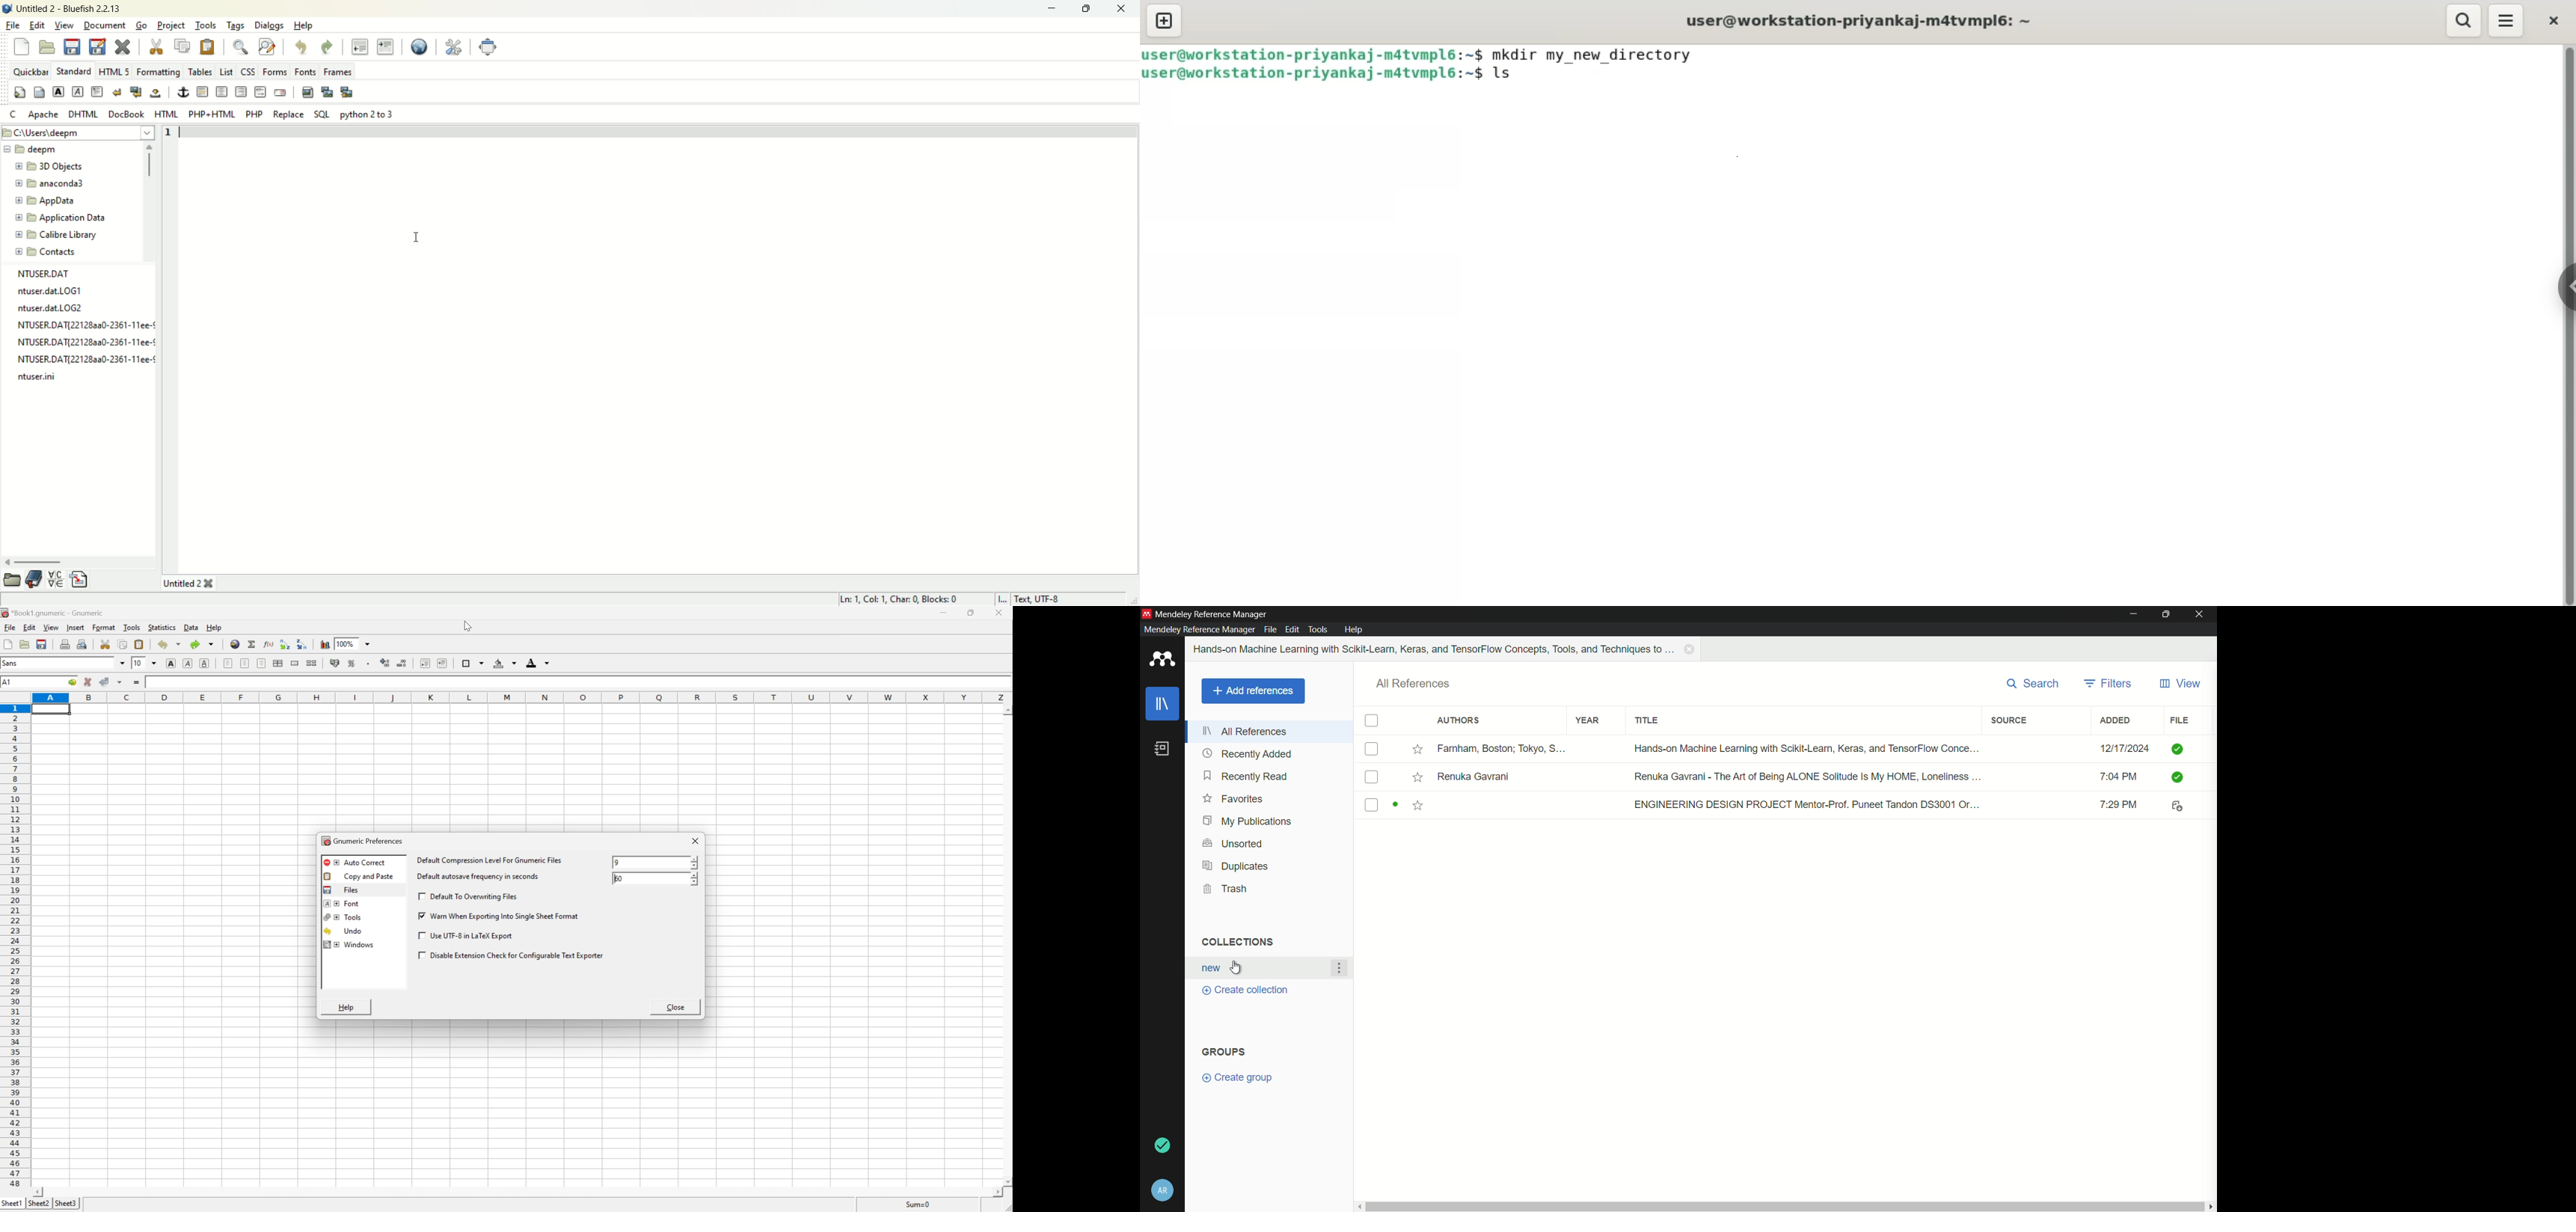 Image resolution: width=2576 pixels, height=1232 pixels. I want to click on email, so click(280, 91).